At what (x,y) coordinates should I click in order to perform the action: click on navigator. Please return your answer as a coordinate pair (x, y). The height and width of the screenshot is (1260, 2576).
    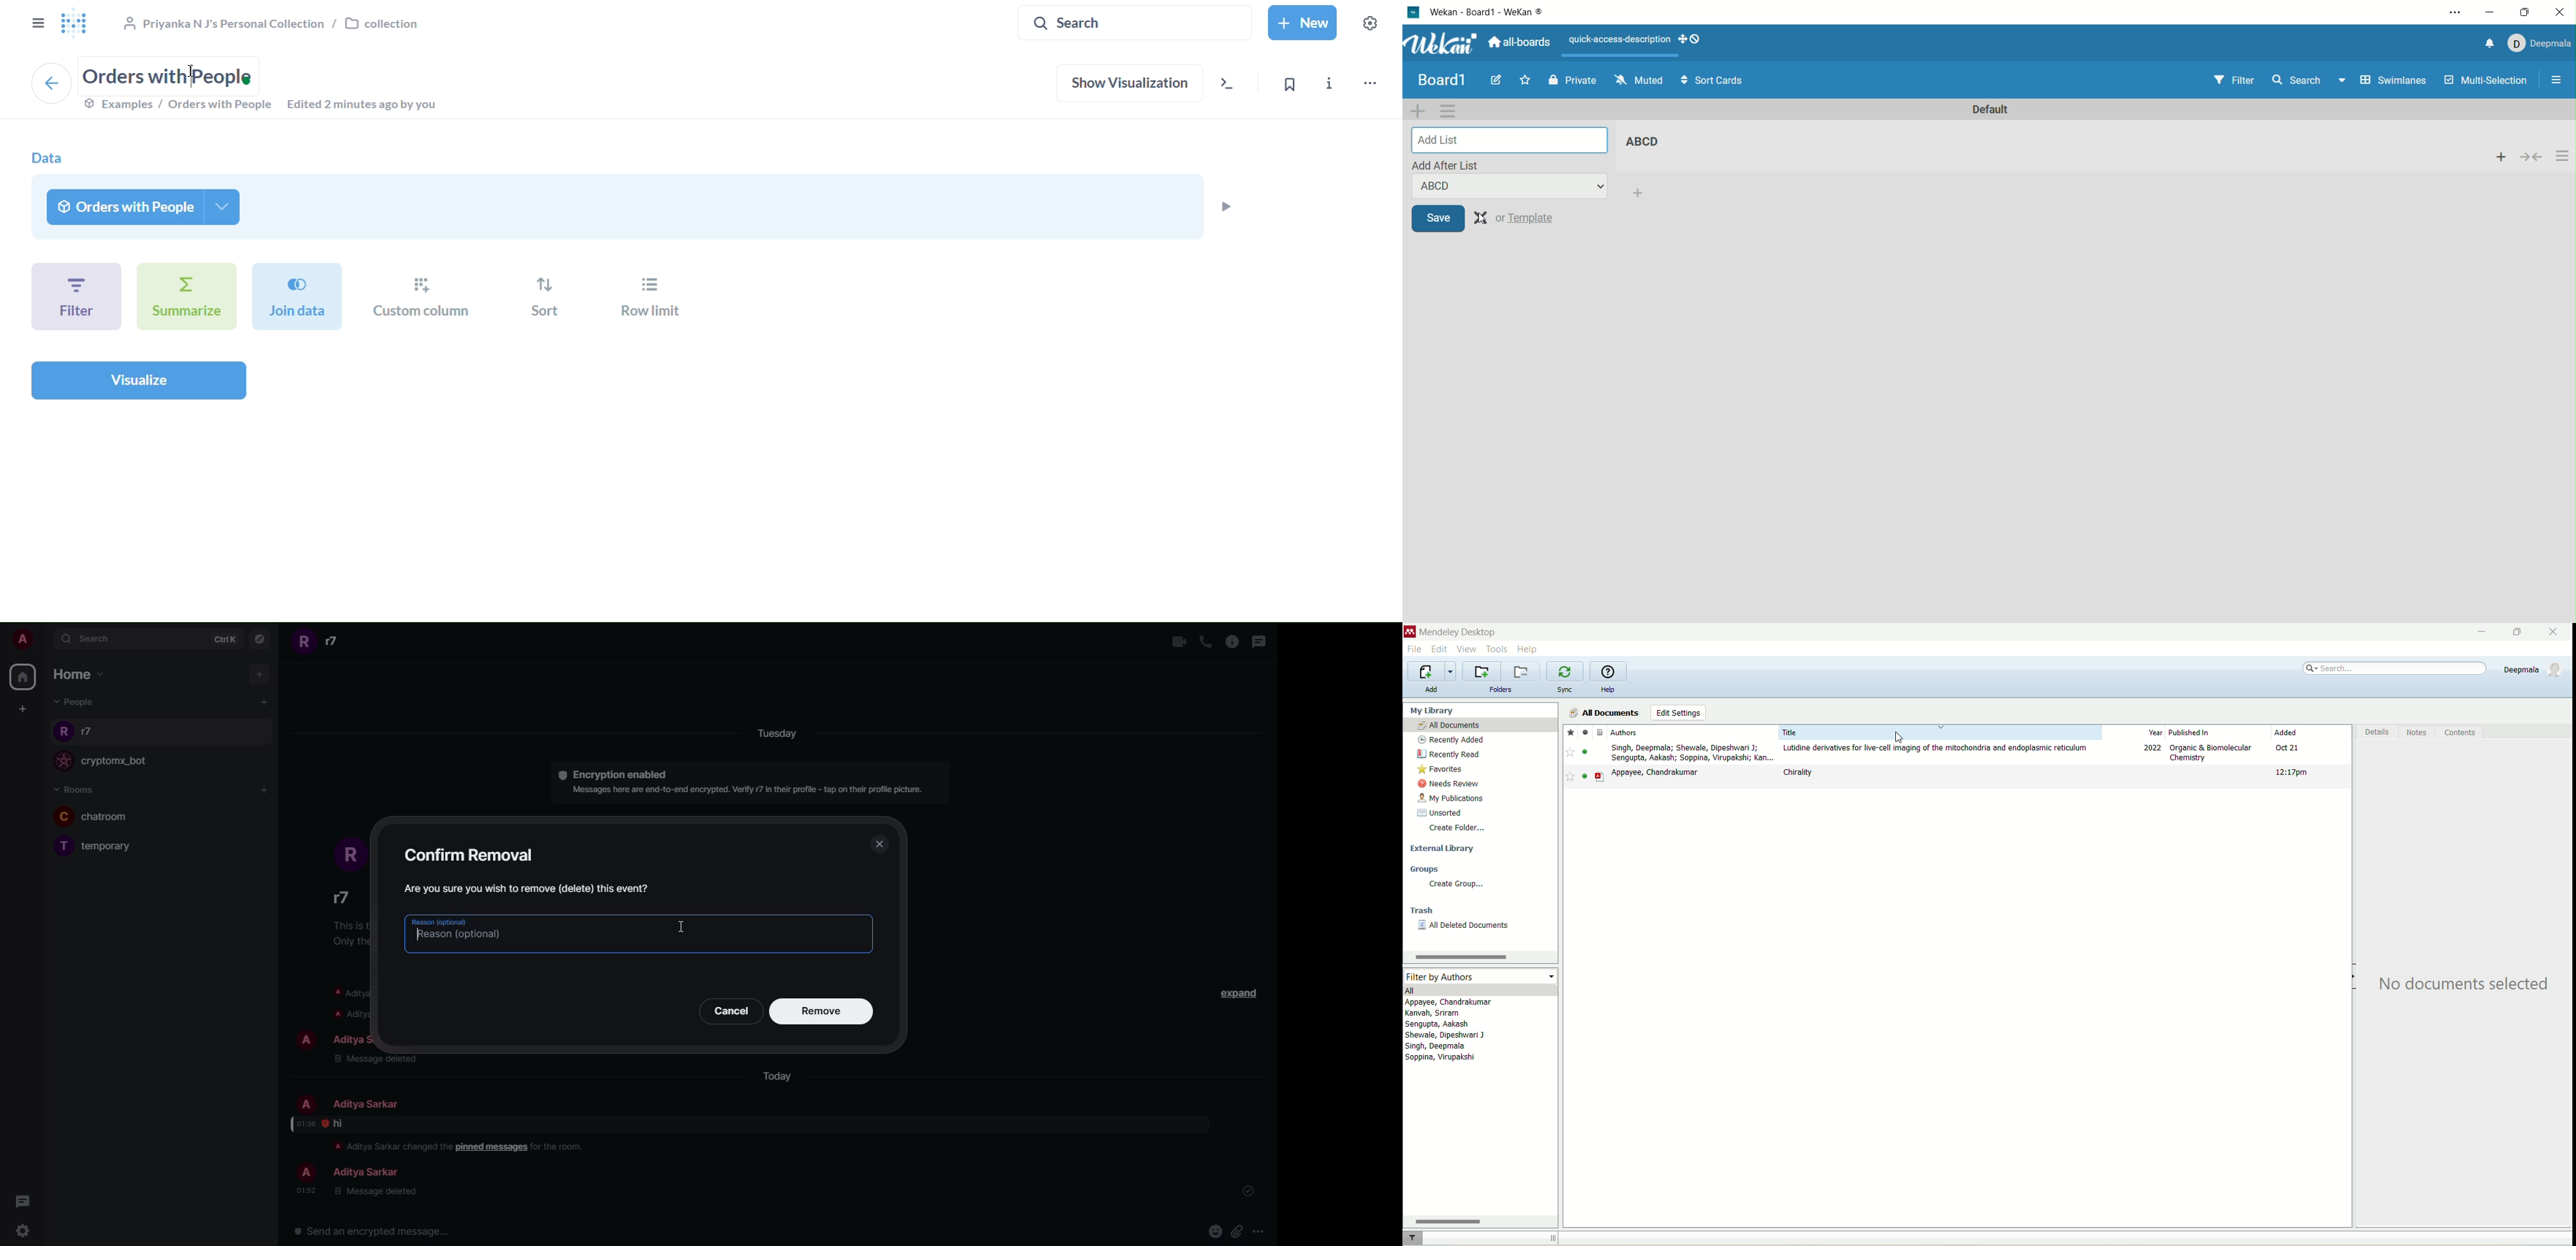
    Looking at the image, I should click on (258, 642).